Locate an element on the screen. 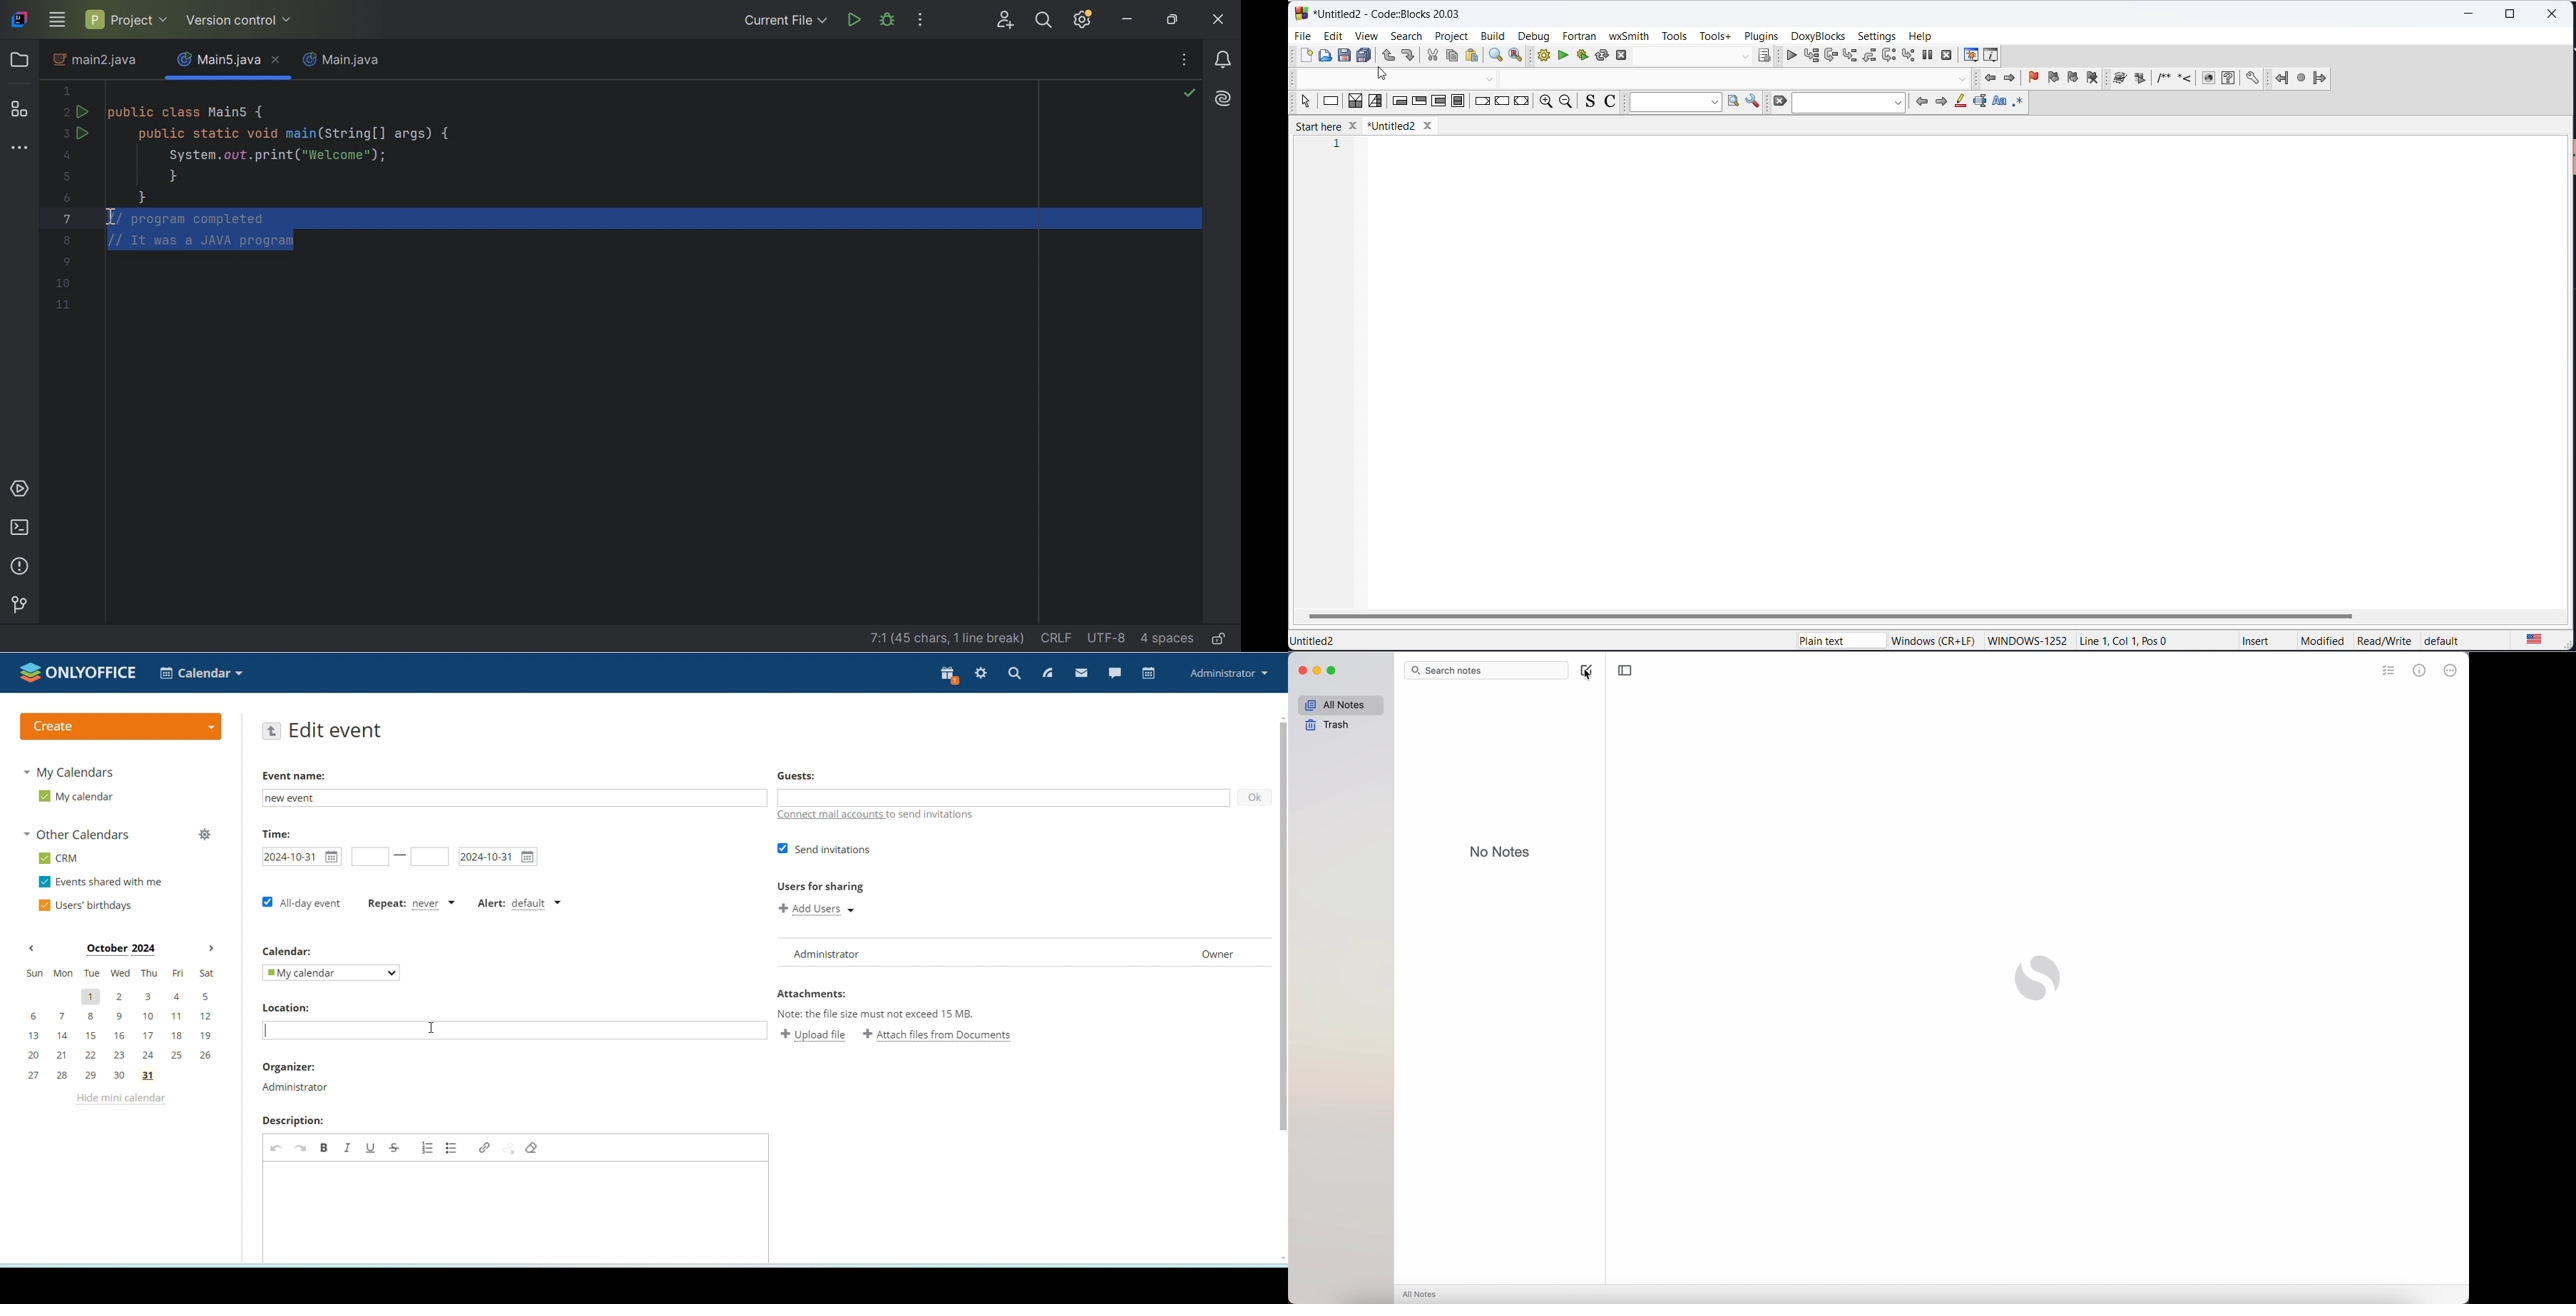 This screenshot has height=1316, width=2576. Edit is located at coordinates (1333, 34).